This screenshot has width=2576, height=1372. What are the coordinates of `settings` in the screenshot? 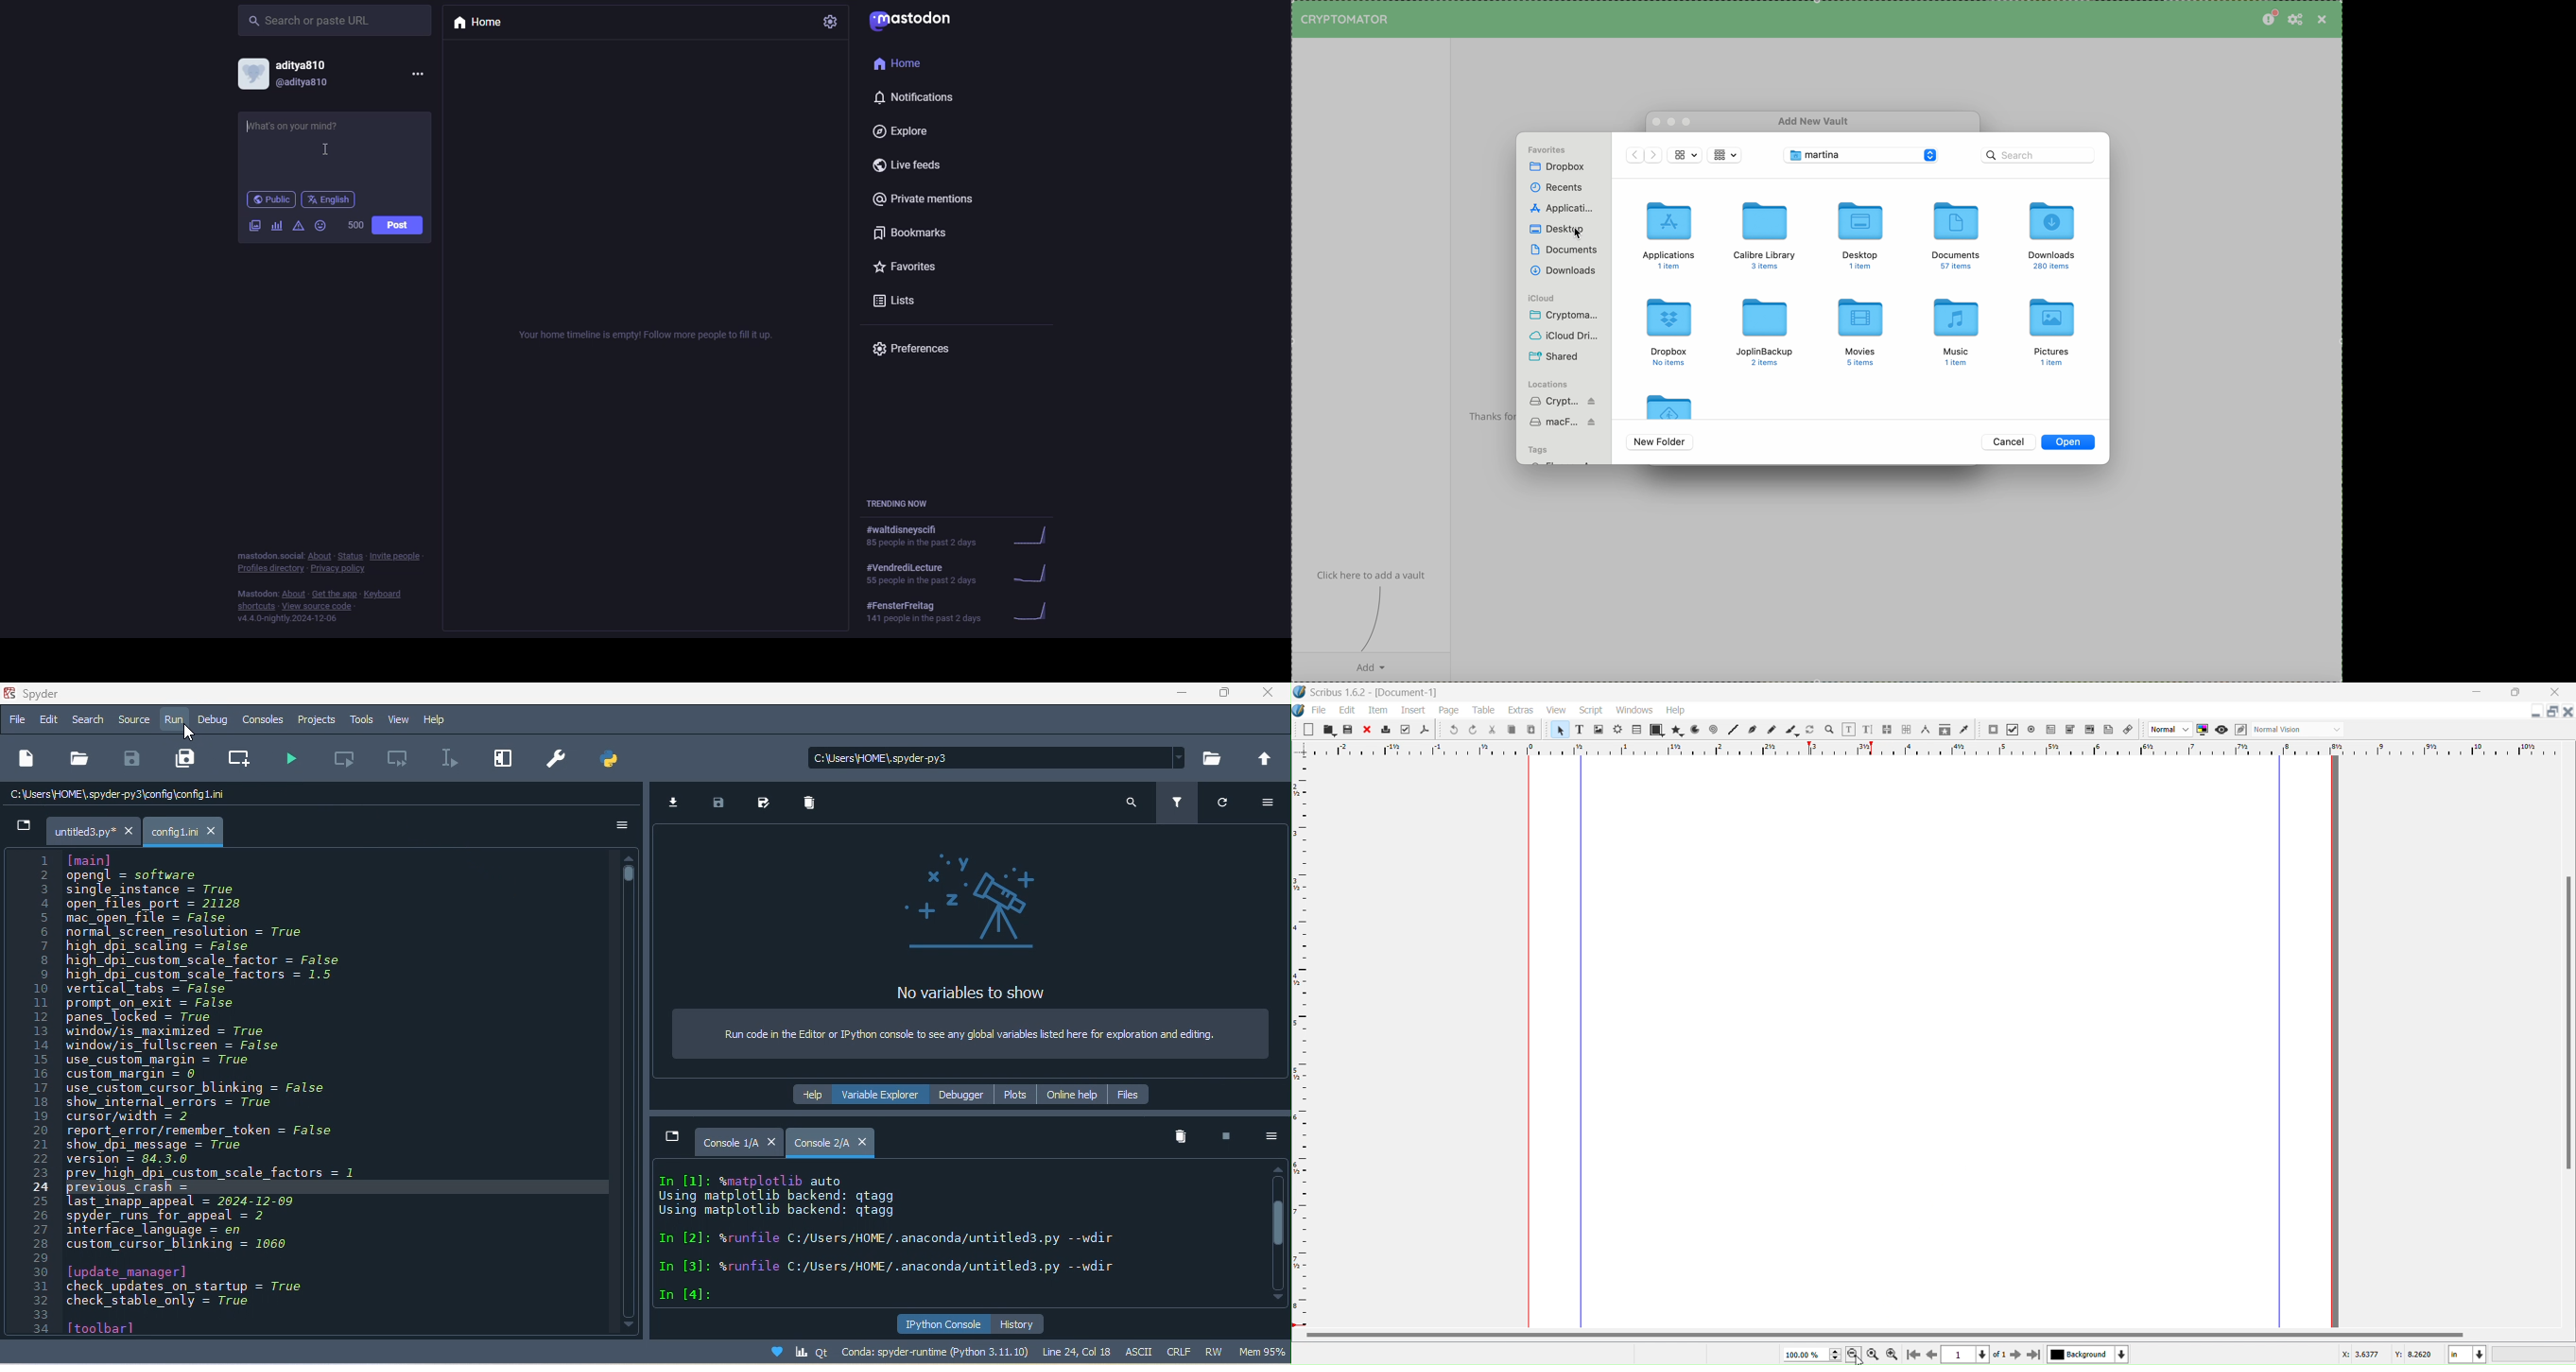 It's located at (832, 22).